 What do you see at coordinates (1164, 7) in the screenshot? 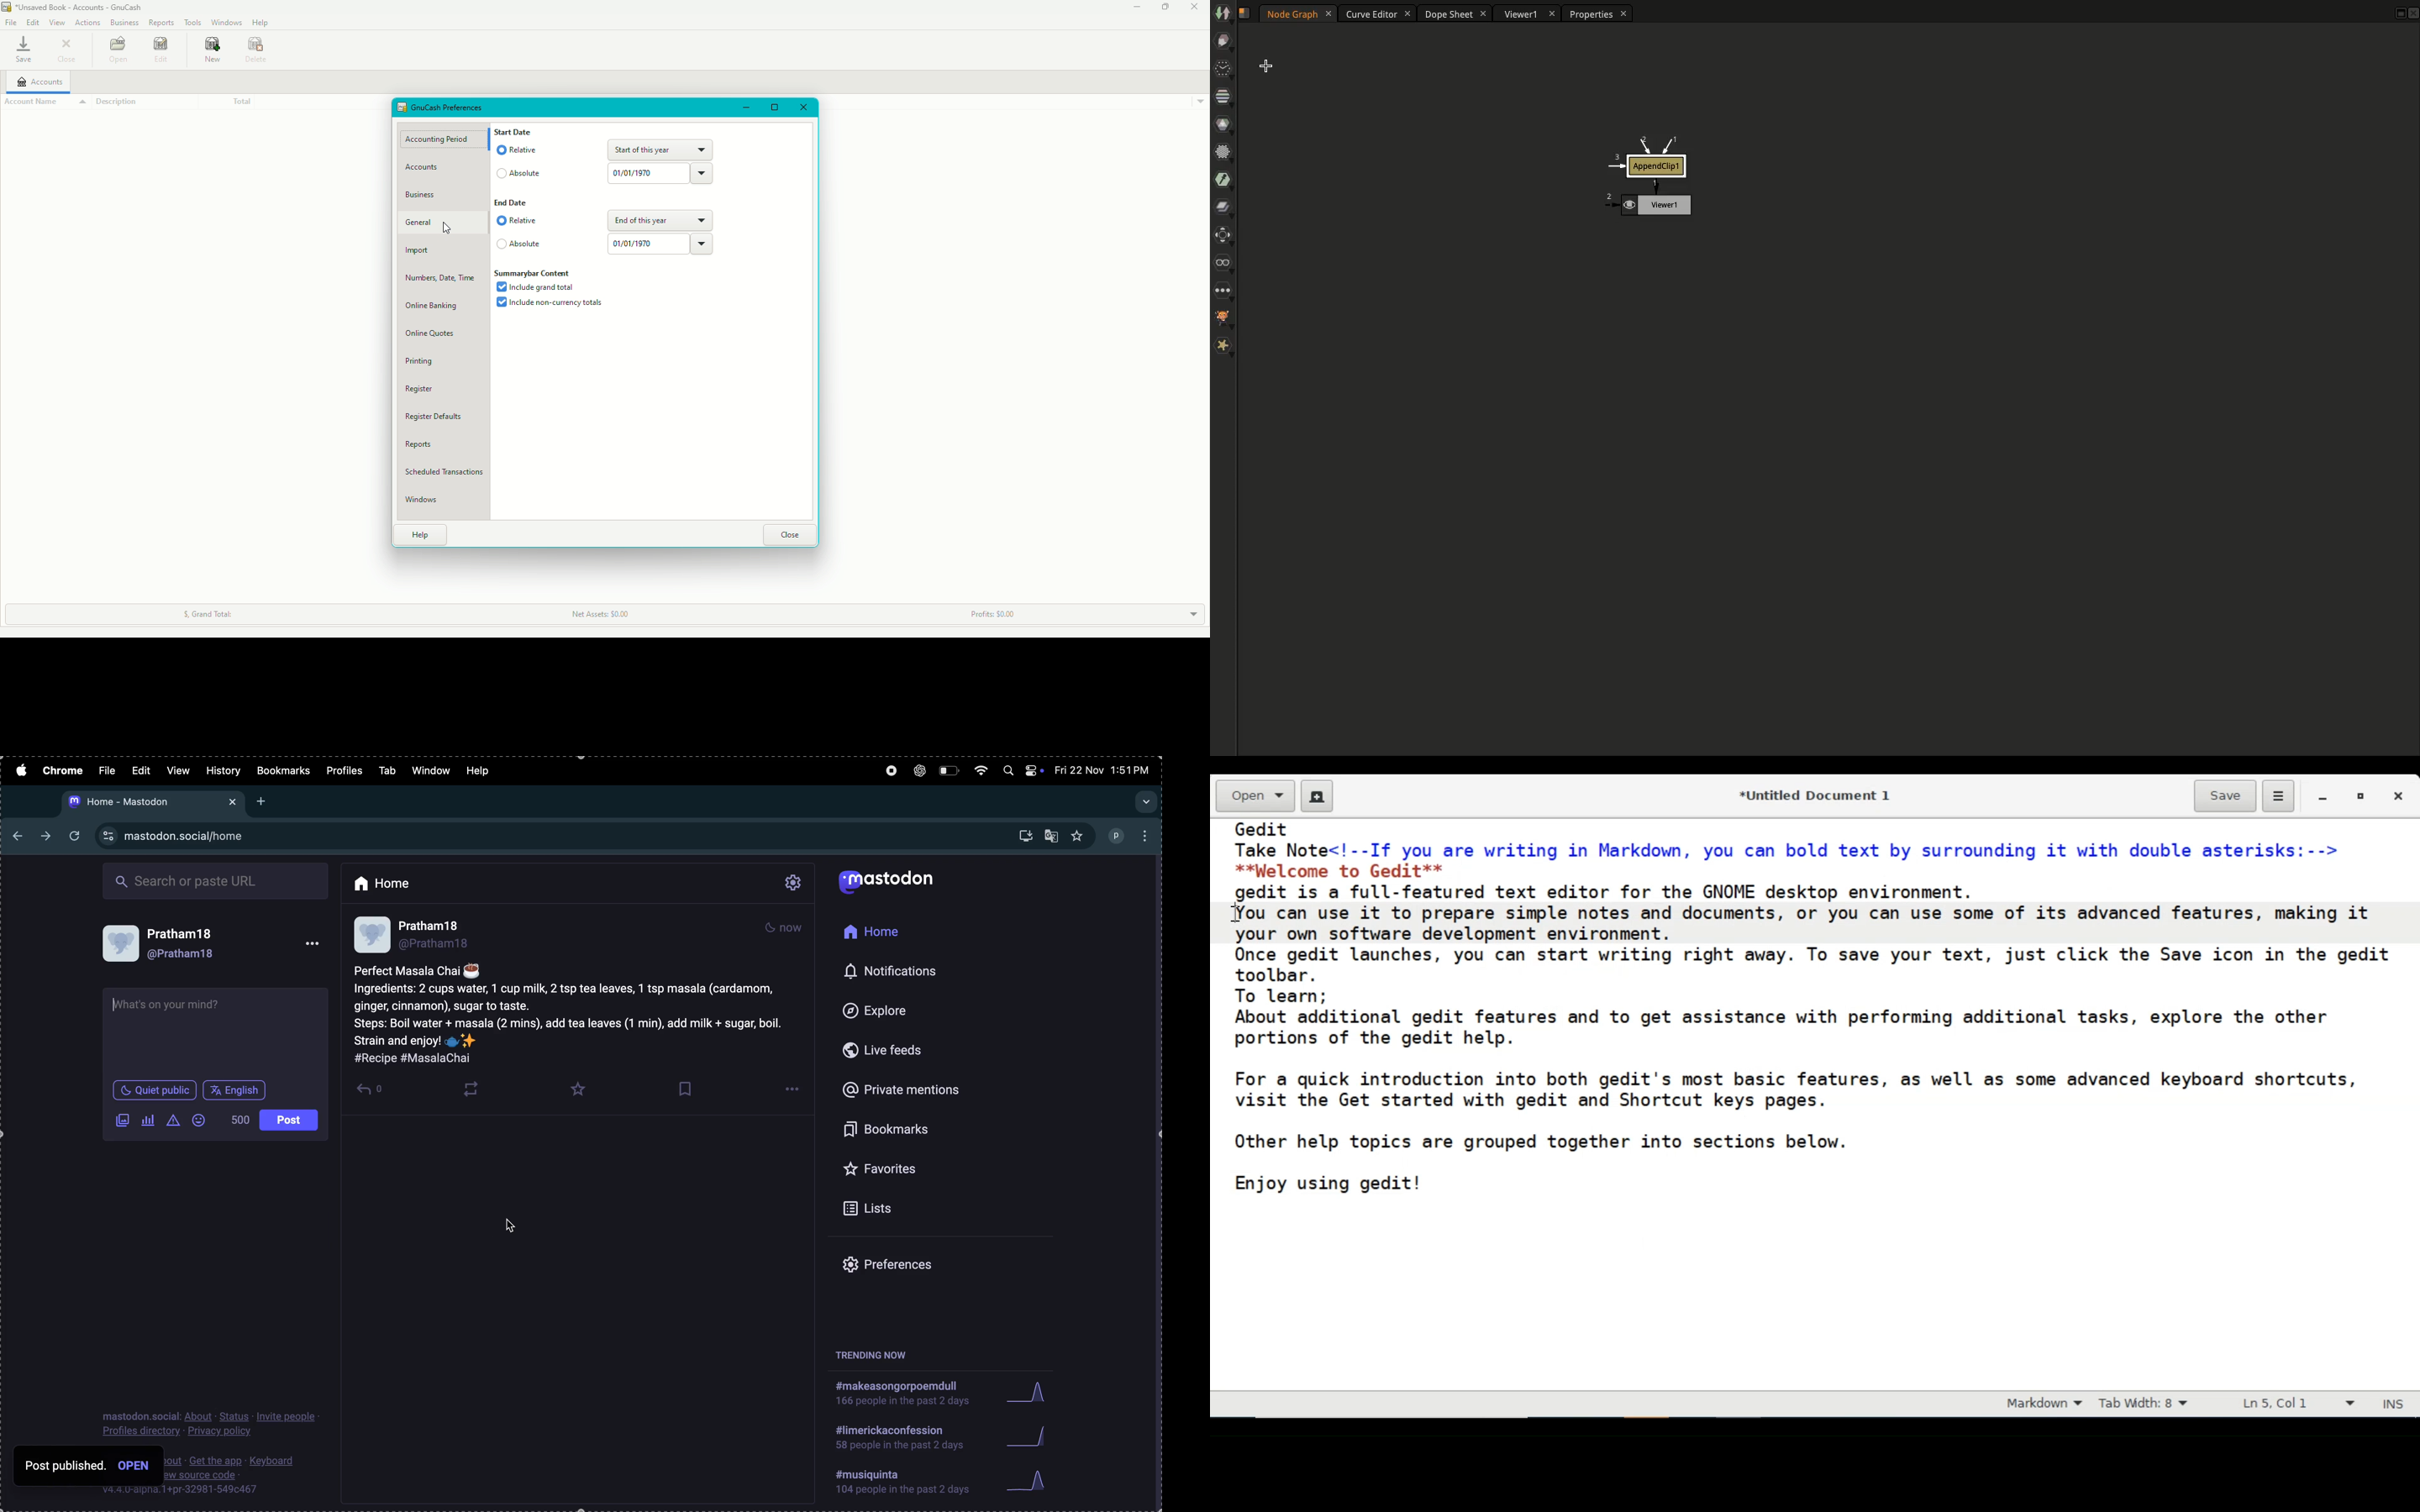
I see `Restore` at bounding box center [1164, 7].